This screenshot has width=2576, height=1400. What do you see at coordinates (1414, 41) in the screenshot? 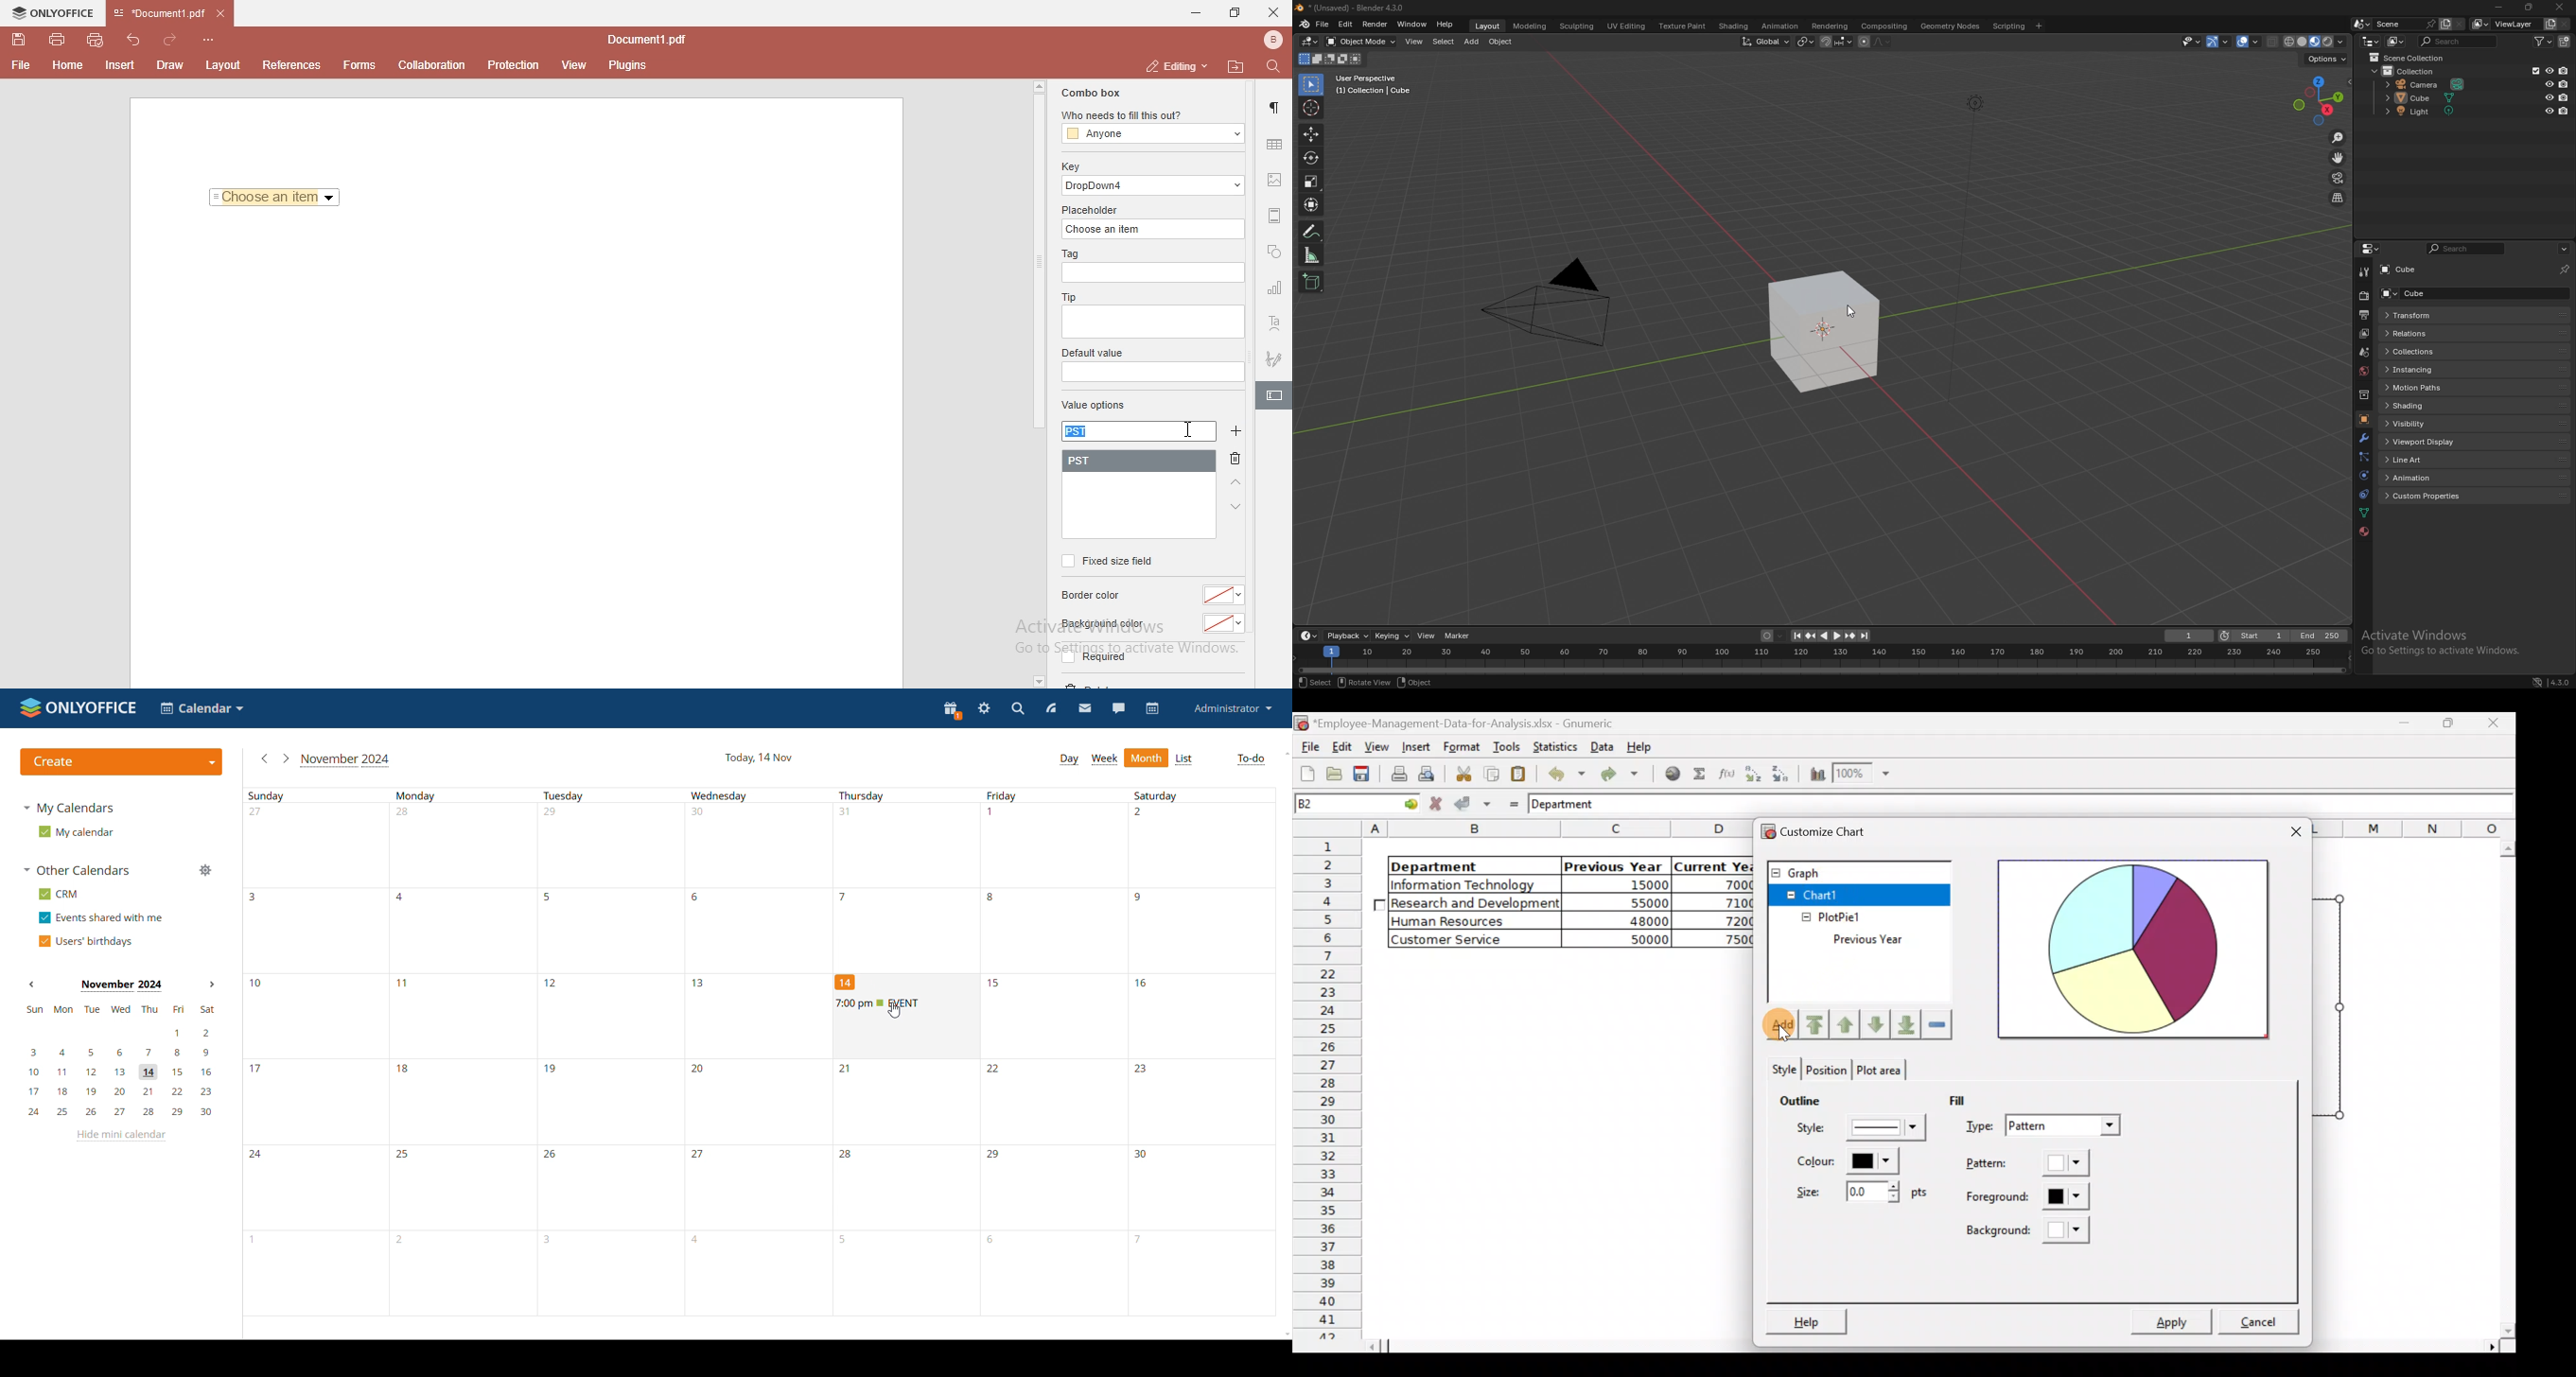
I see `view` at bounding box center [1414, 41].